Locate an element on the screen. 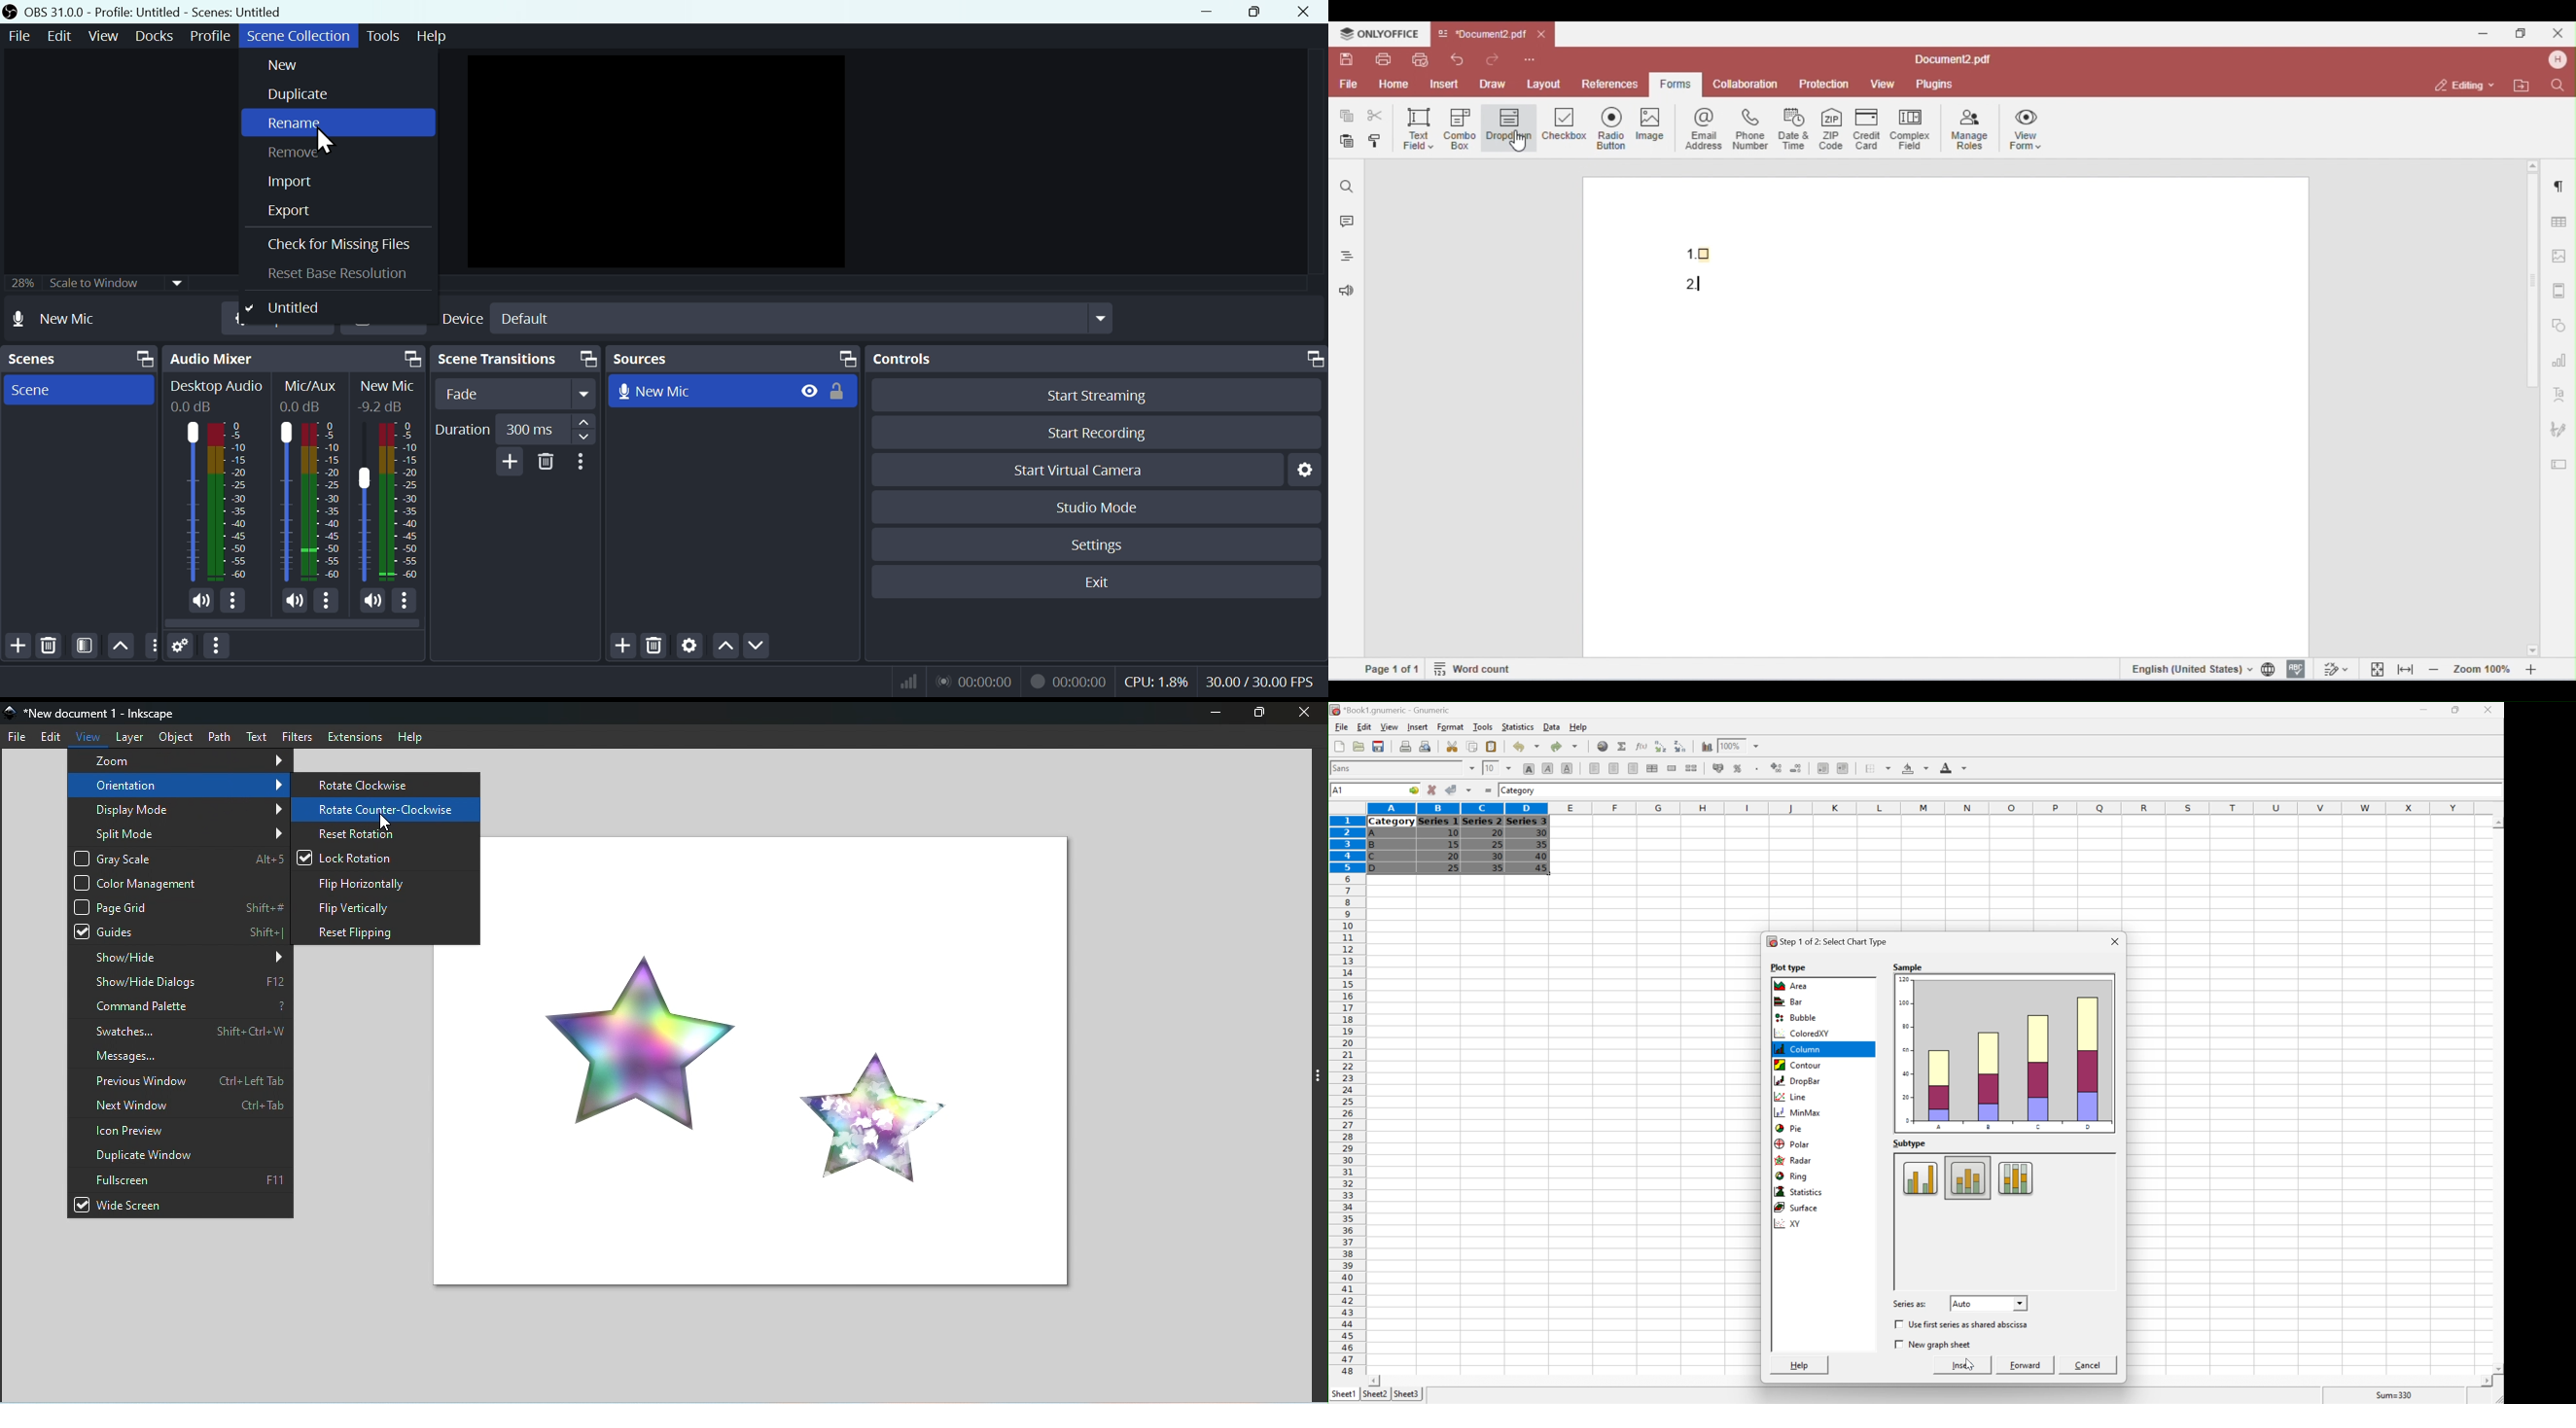 This screenshot has width=2576, height=1428. Sheet1 is located at coordinates (1343, 1394).